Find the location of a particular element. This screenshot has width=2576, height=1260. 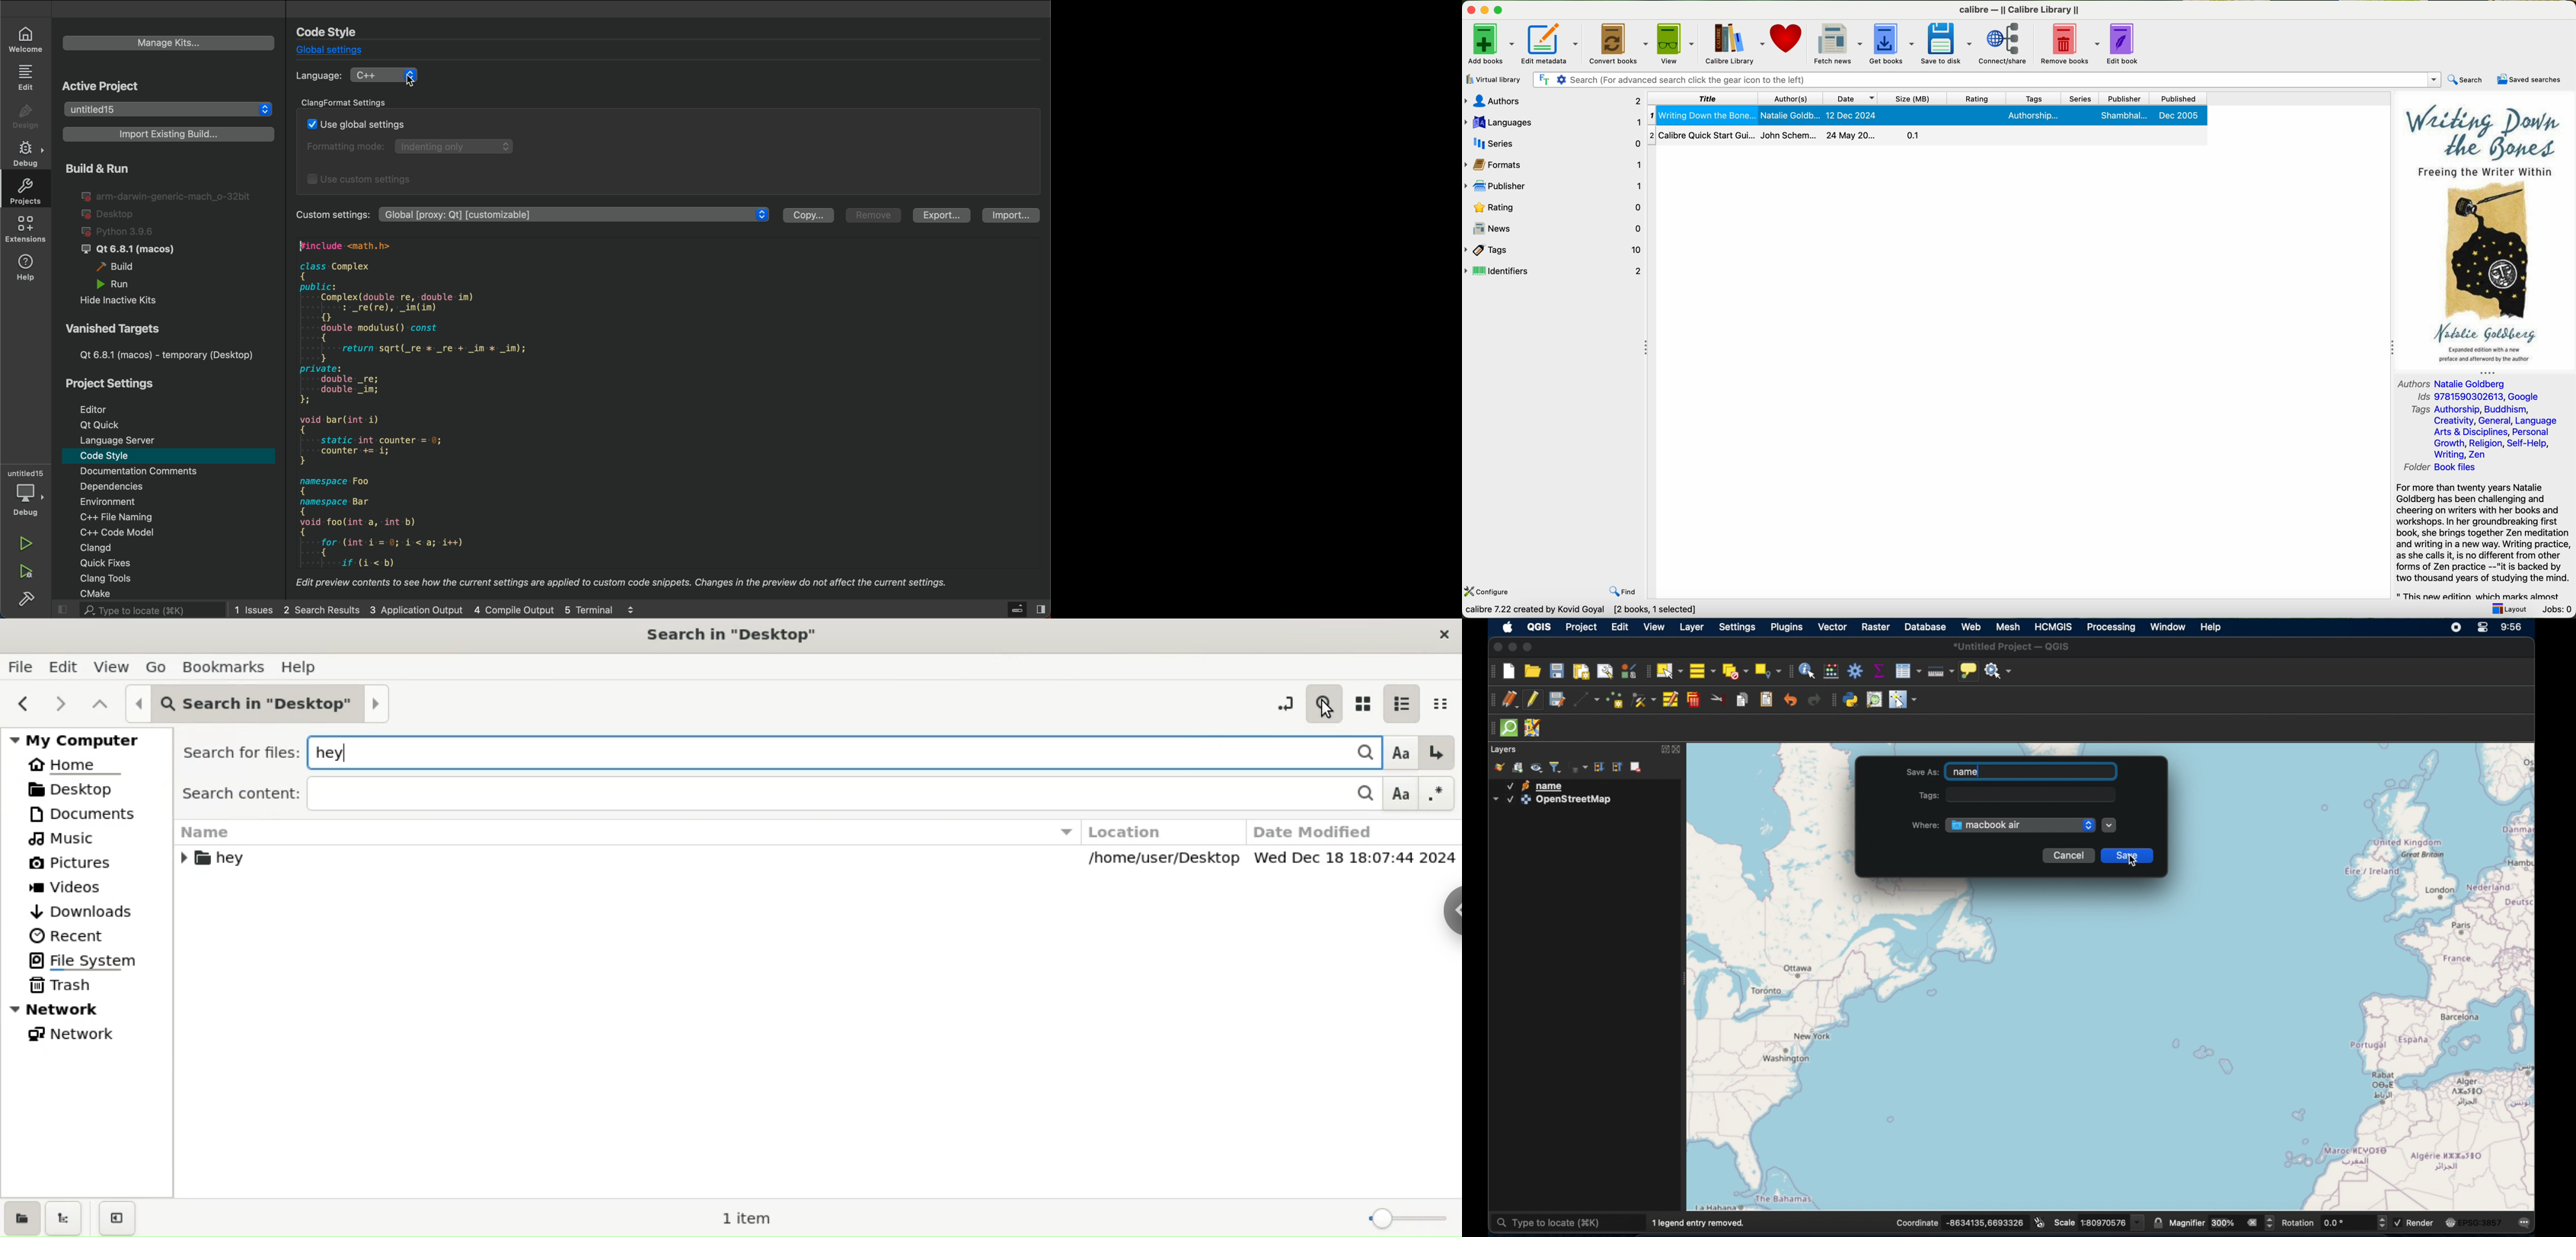

find is located at coordinates (1624, 591).